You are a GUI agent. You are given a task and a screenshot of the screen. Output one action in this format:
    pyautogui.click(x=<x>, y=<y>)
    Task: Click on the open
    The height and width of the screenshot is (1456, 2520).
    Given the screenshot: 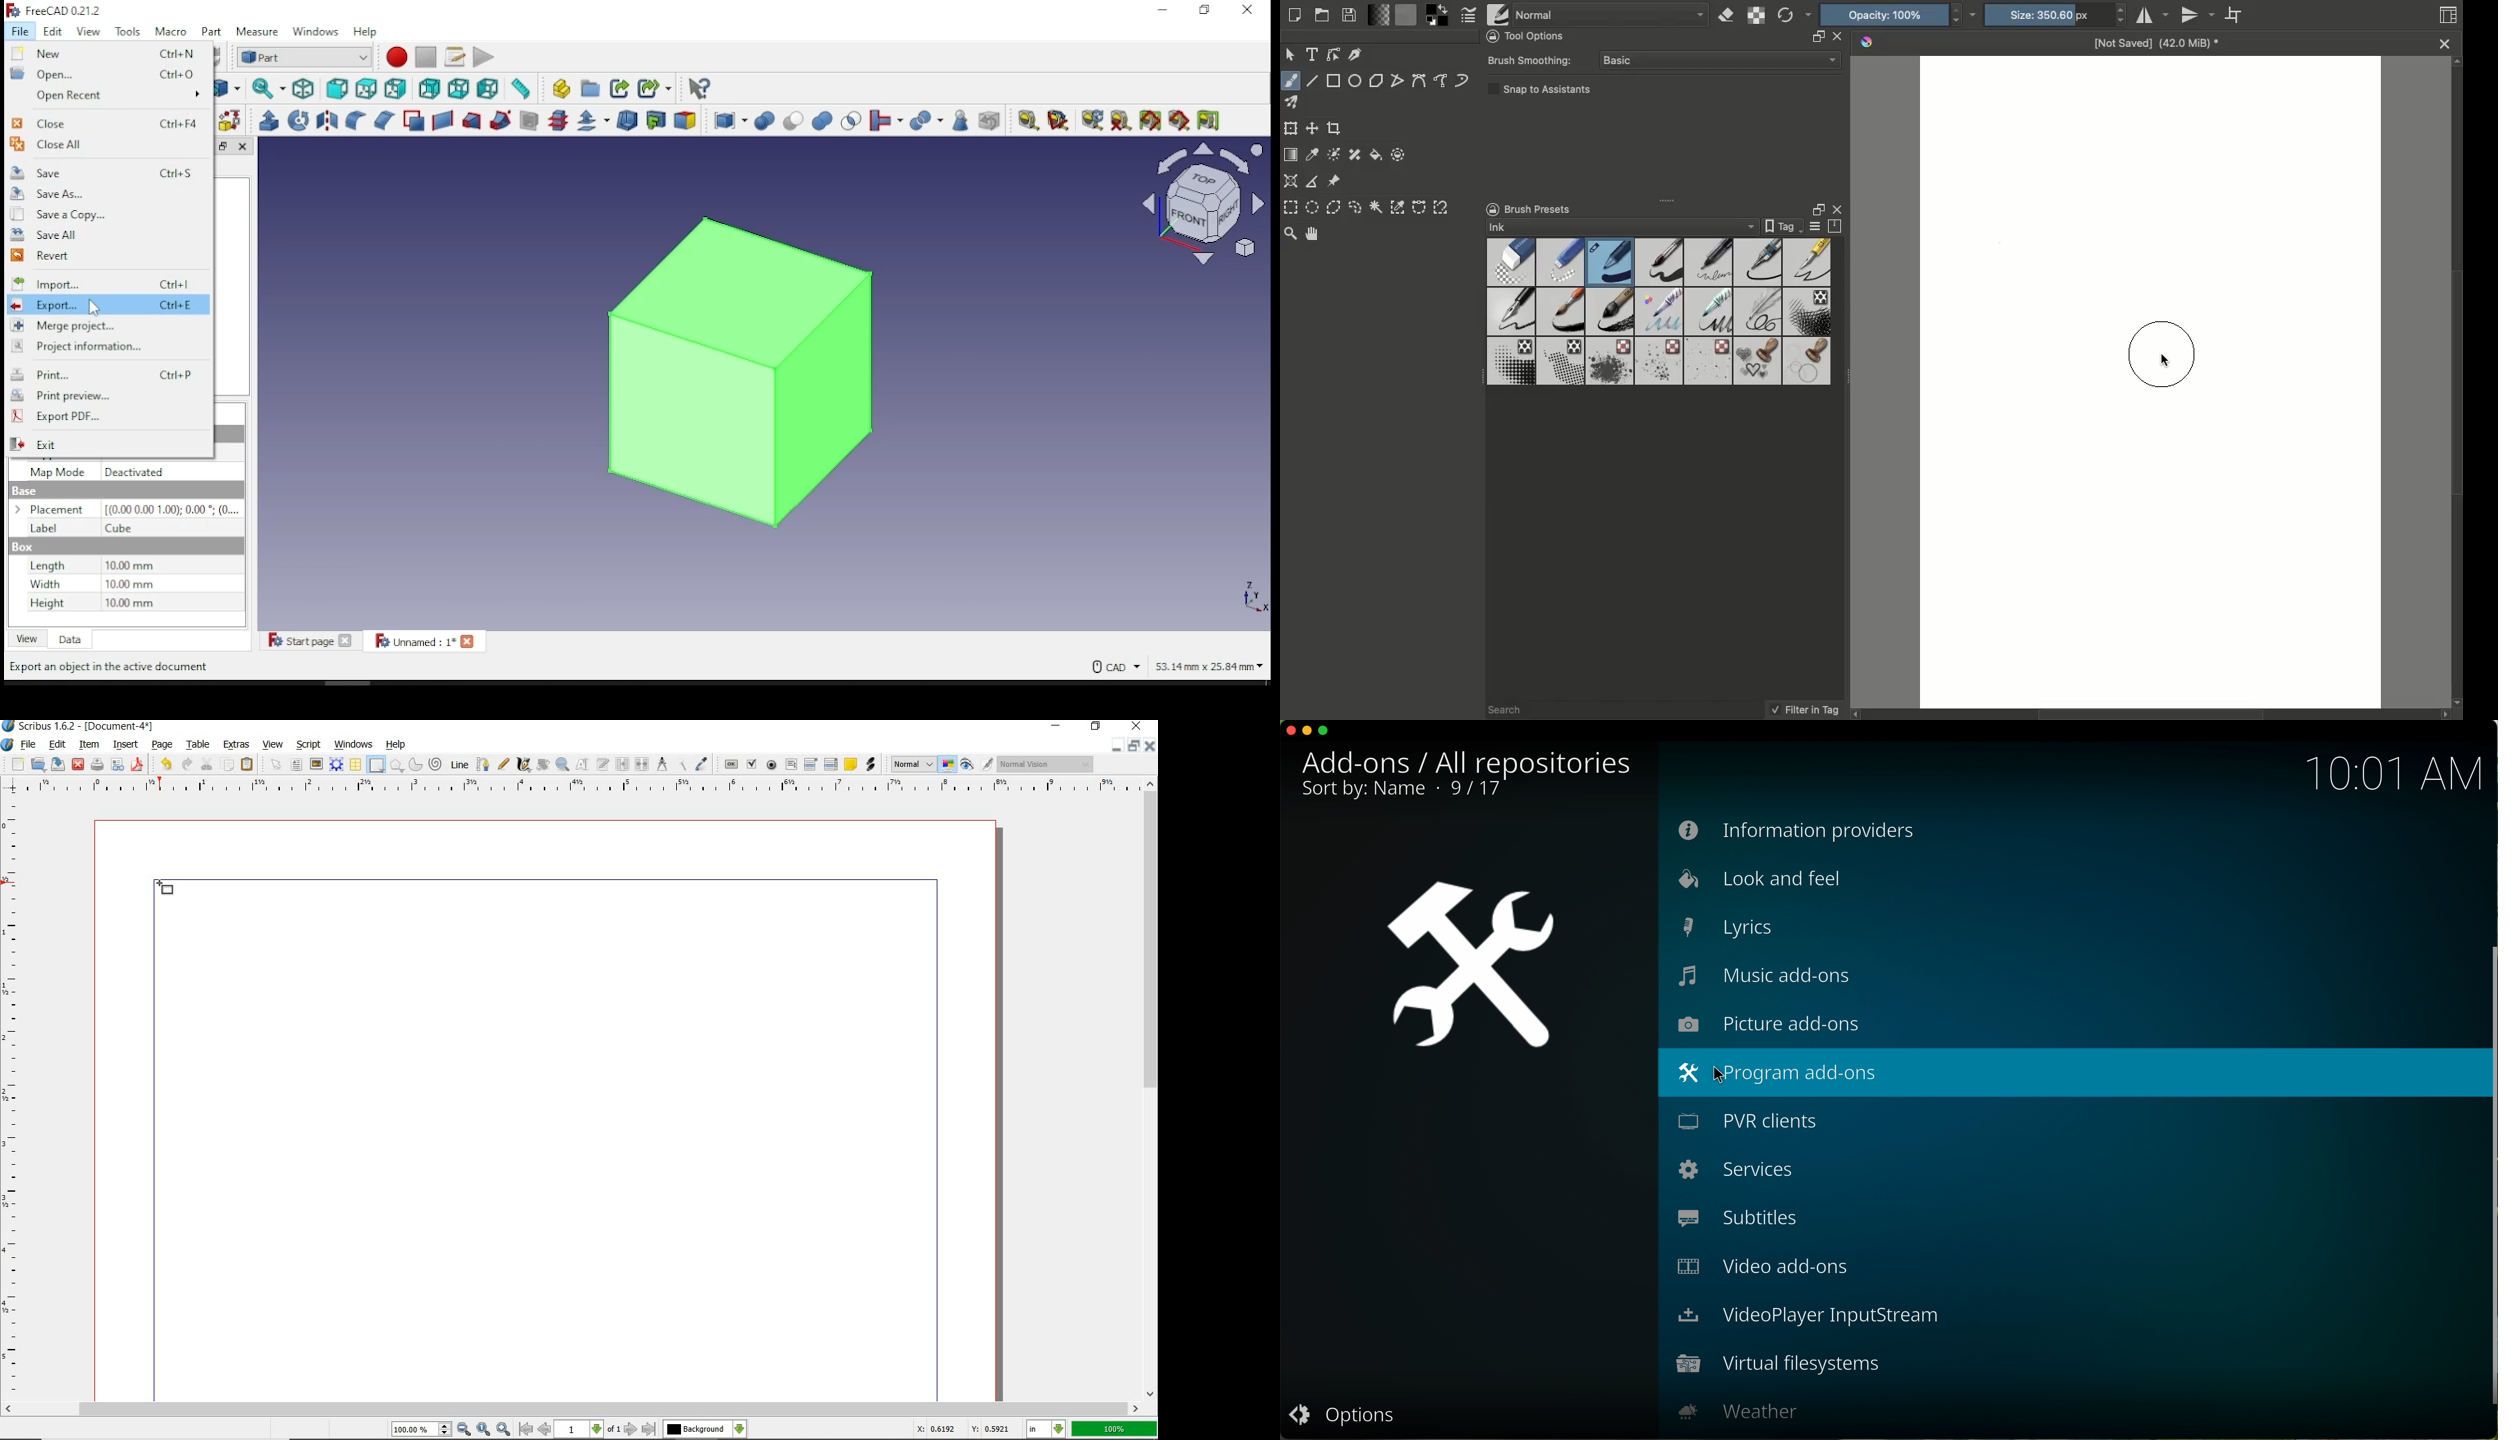 What is the action you would take?
    pyautogui.click(x=39, y=765)
    